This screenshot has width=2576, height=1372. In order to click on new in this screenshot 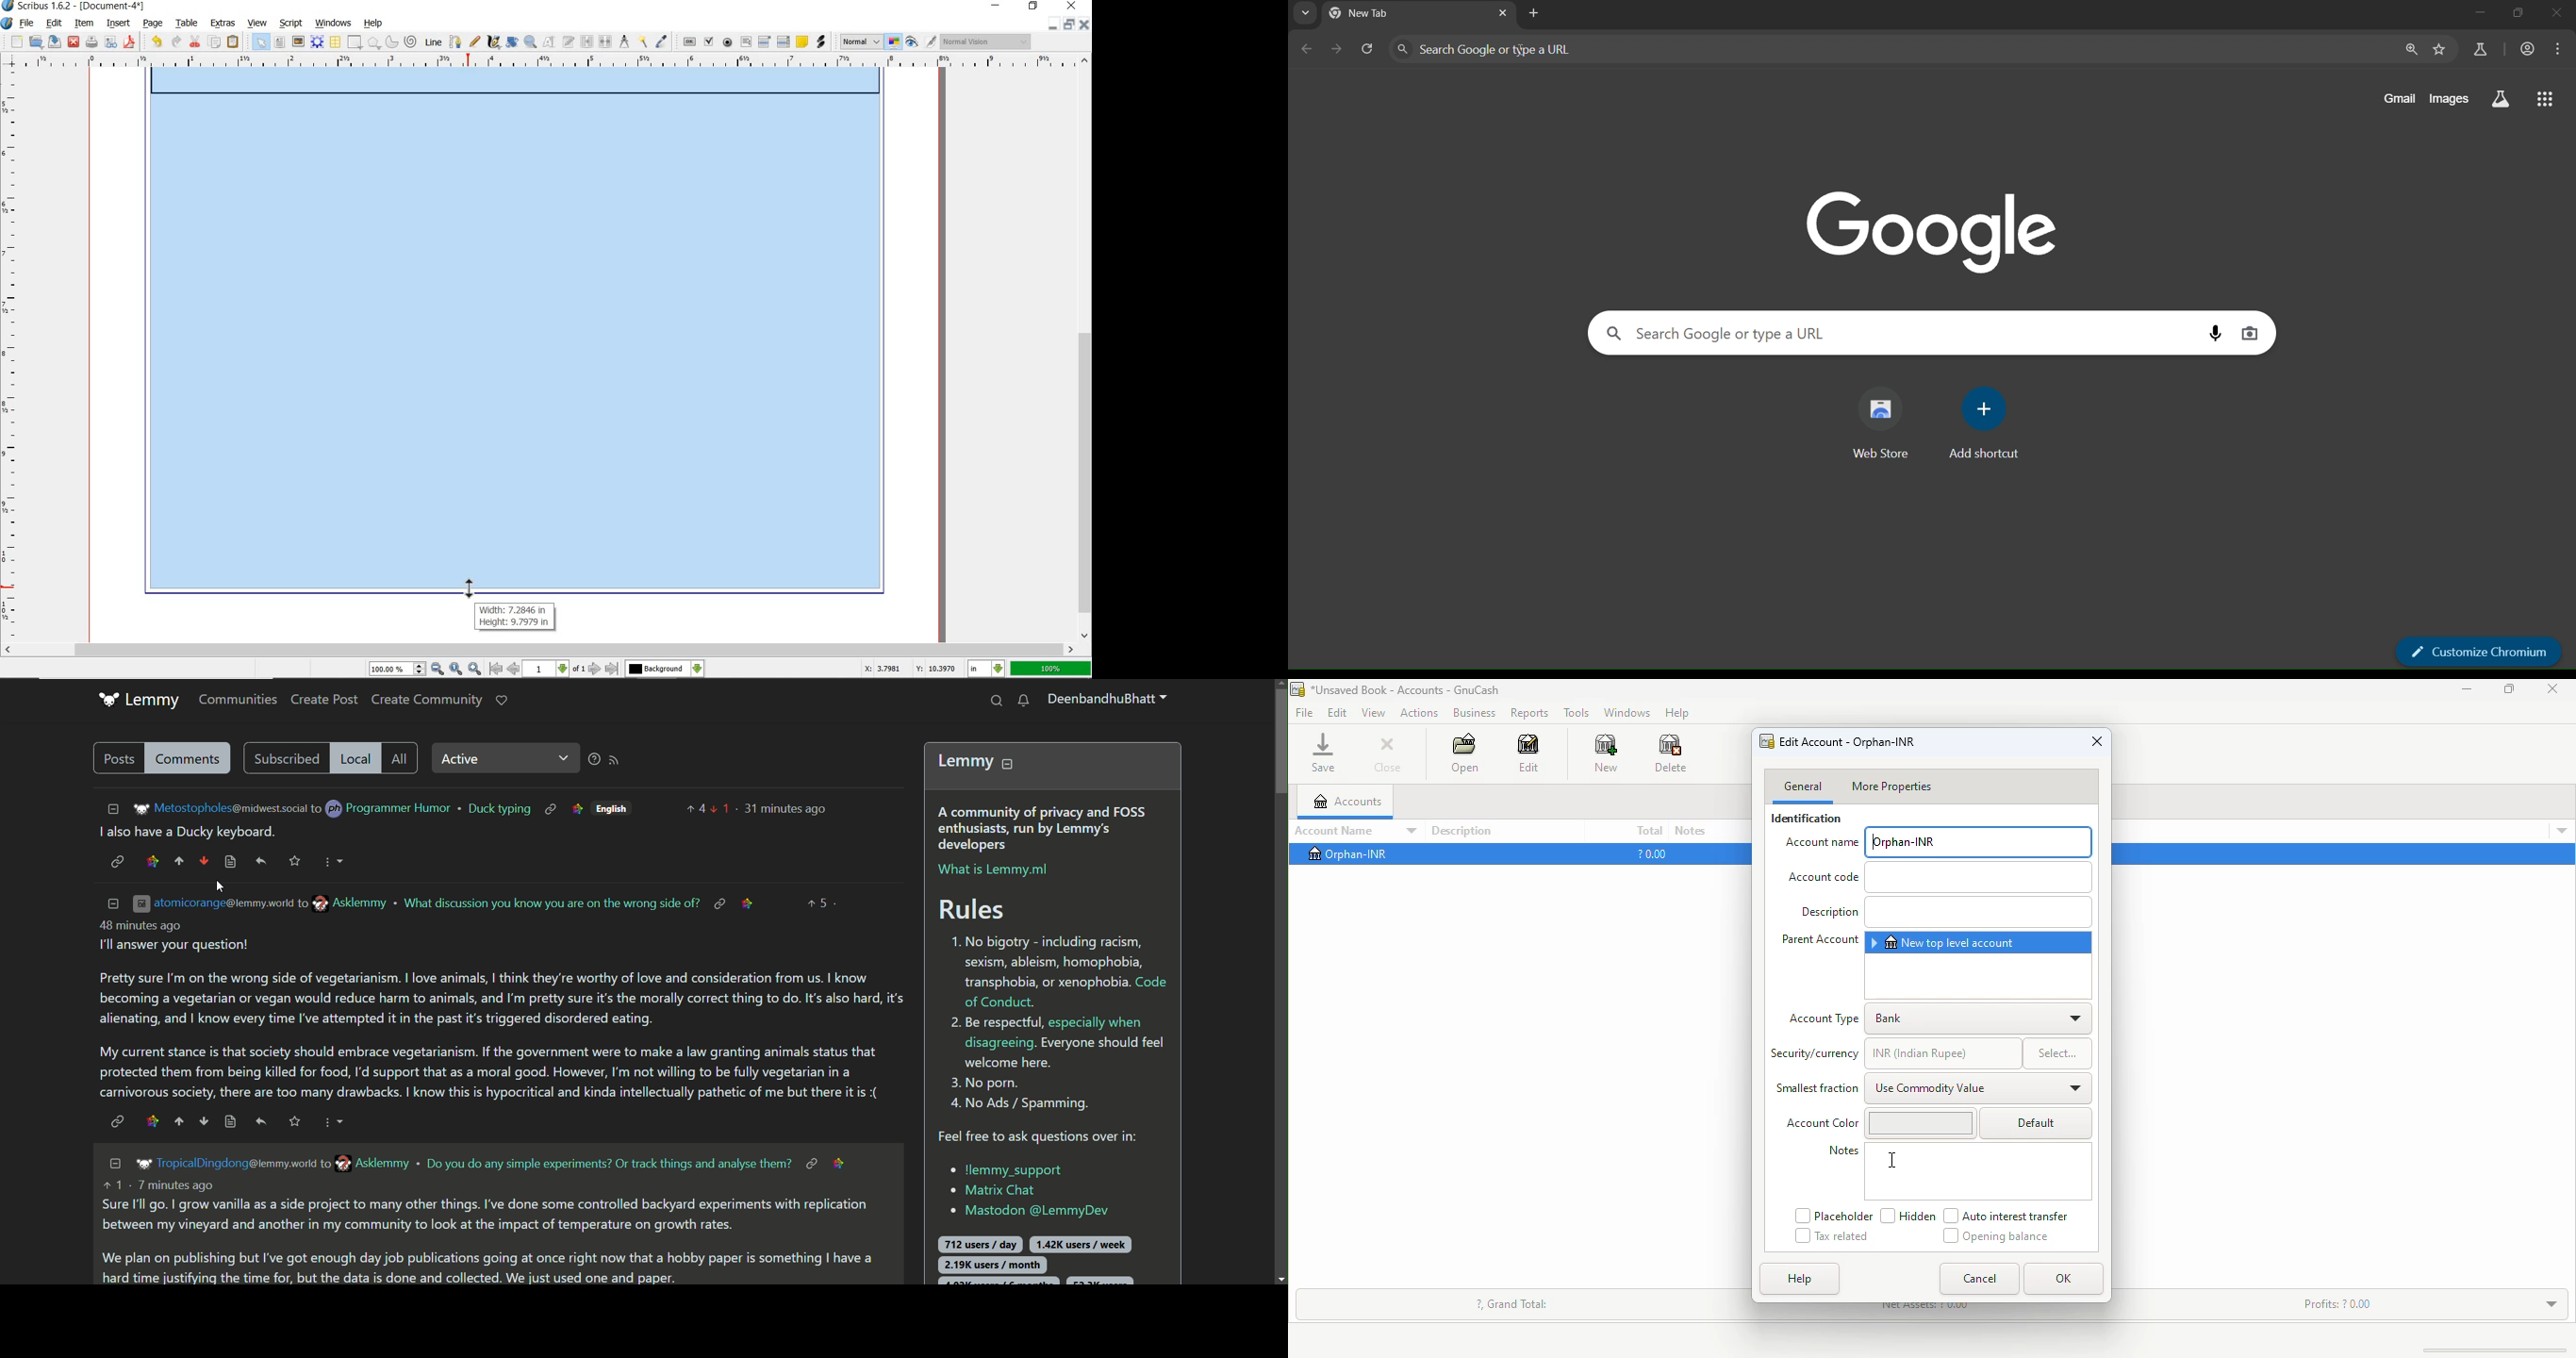, I will do `click(1605, 753)`.